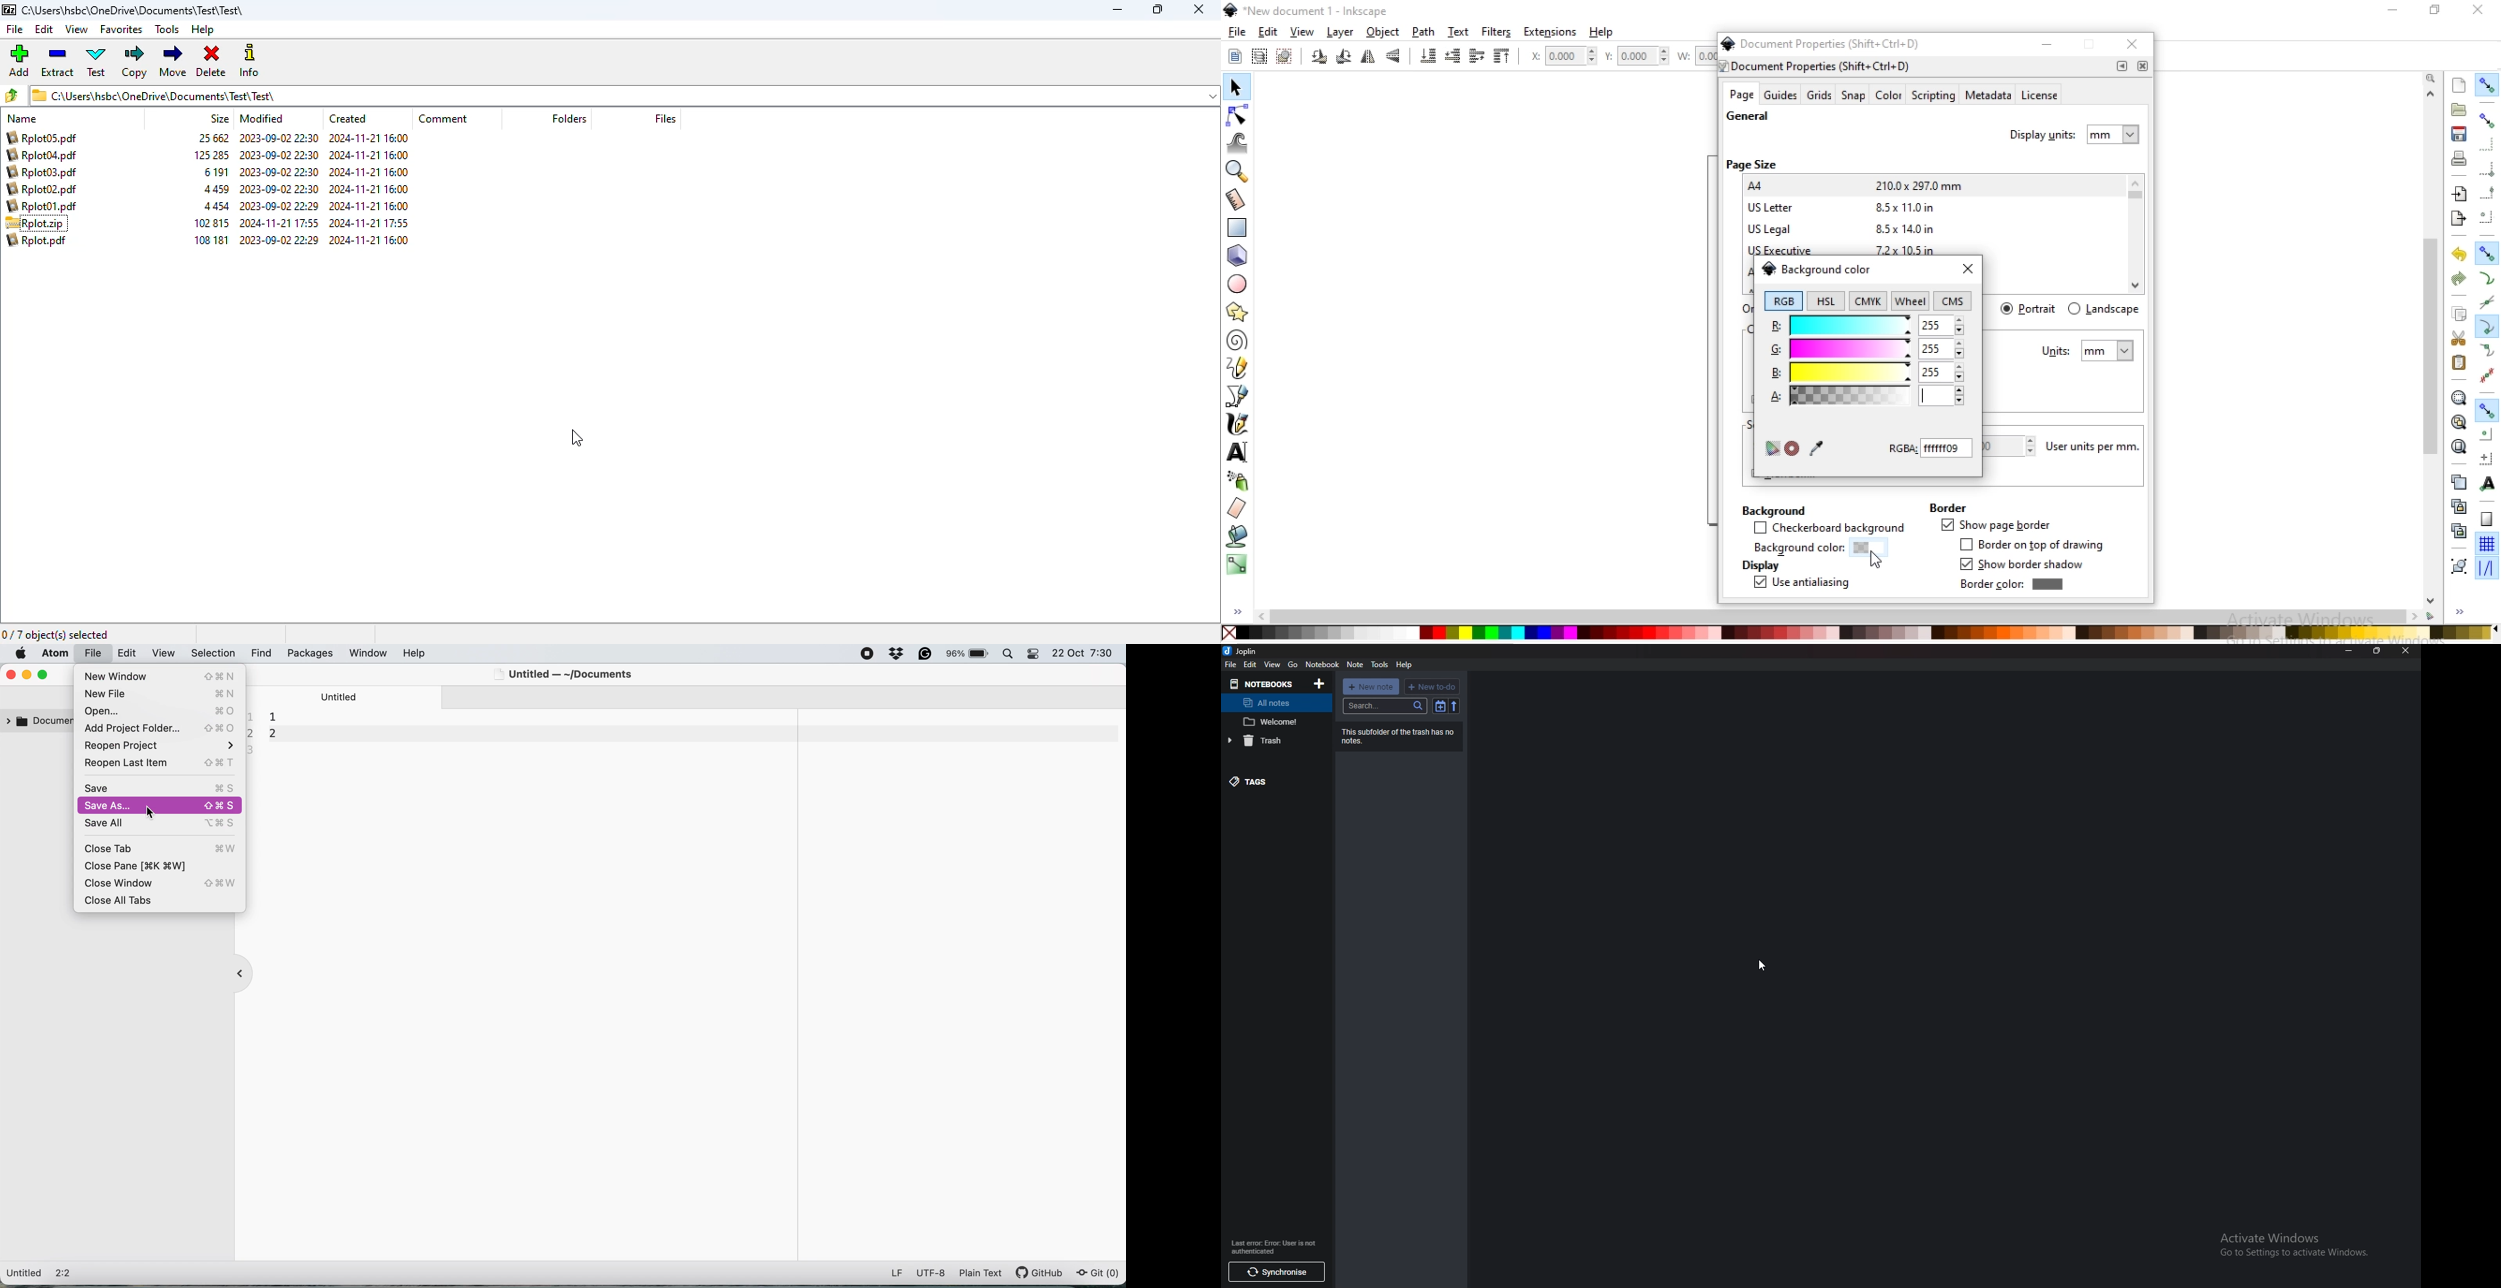 The height and width of the screenshot is (1288, 2520). I want to click on close, so click(2406, 651).